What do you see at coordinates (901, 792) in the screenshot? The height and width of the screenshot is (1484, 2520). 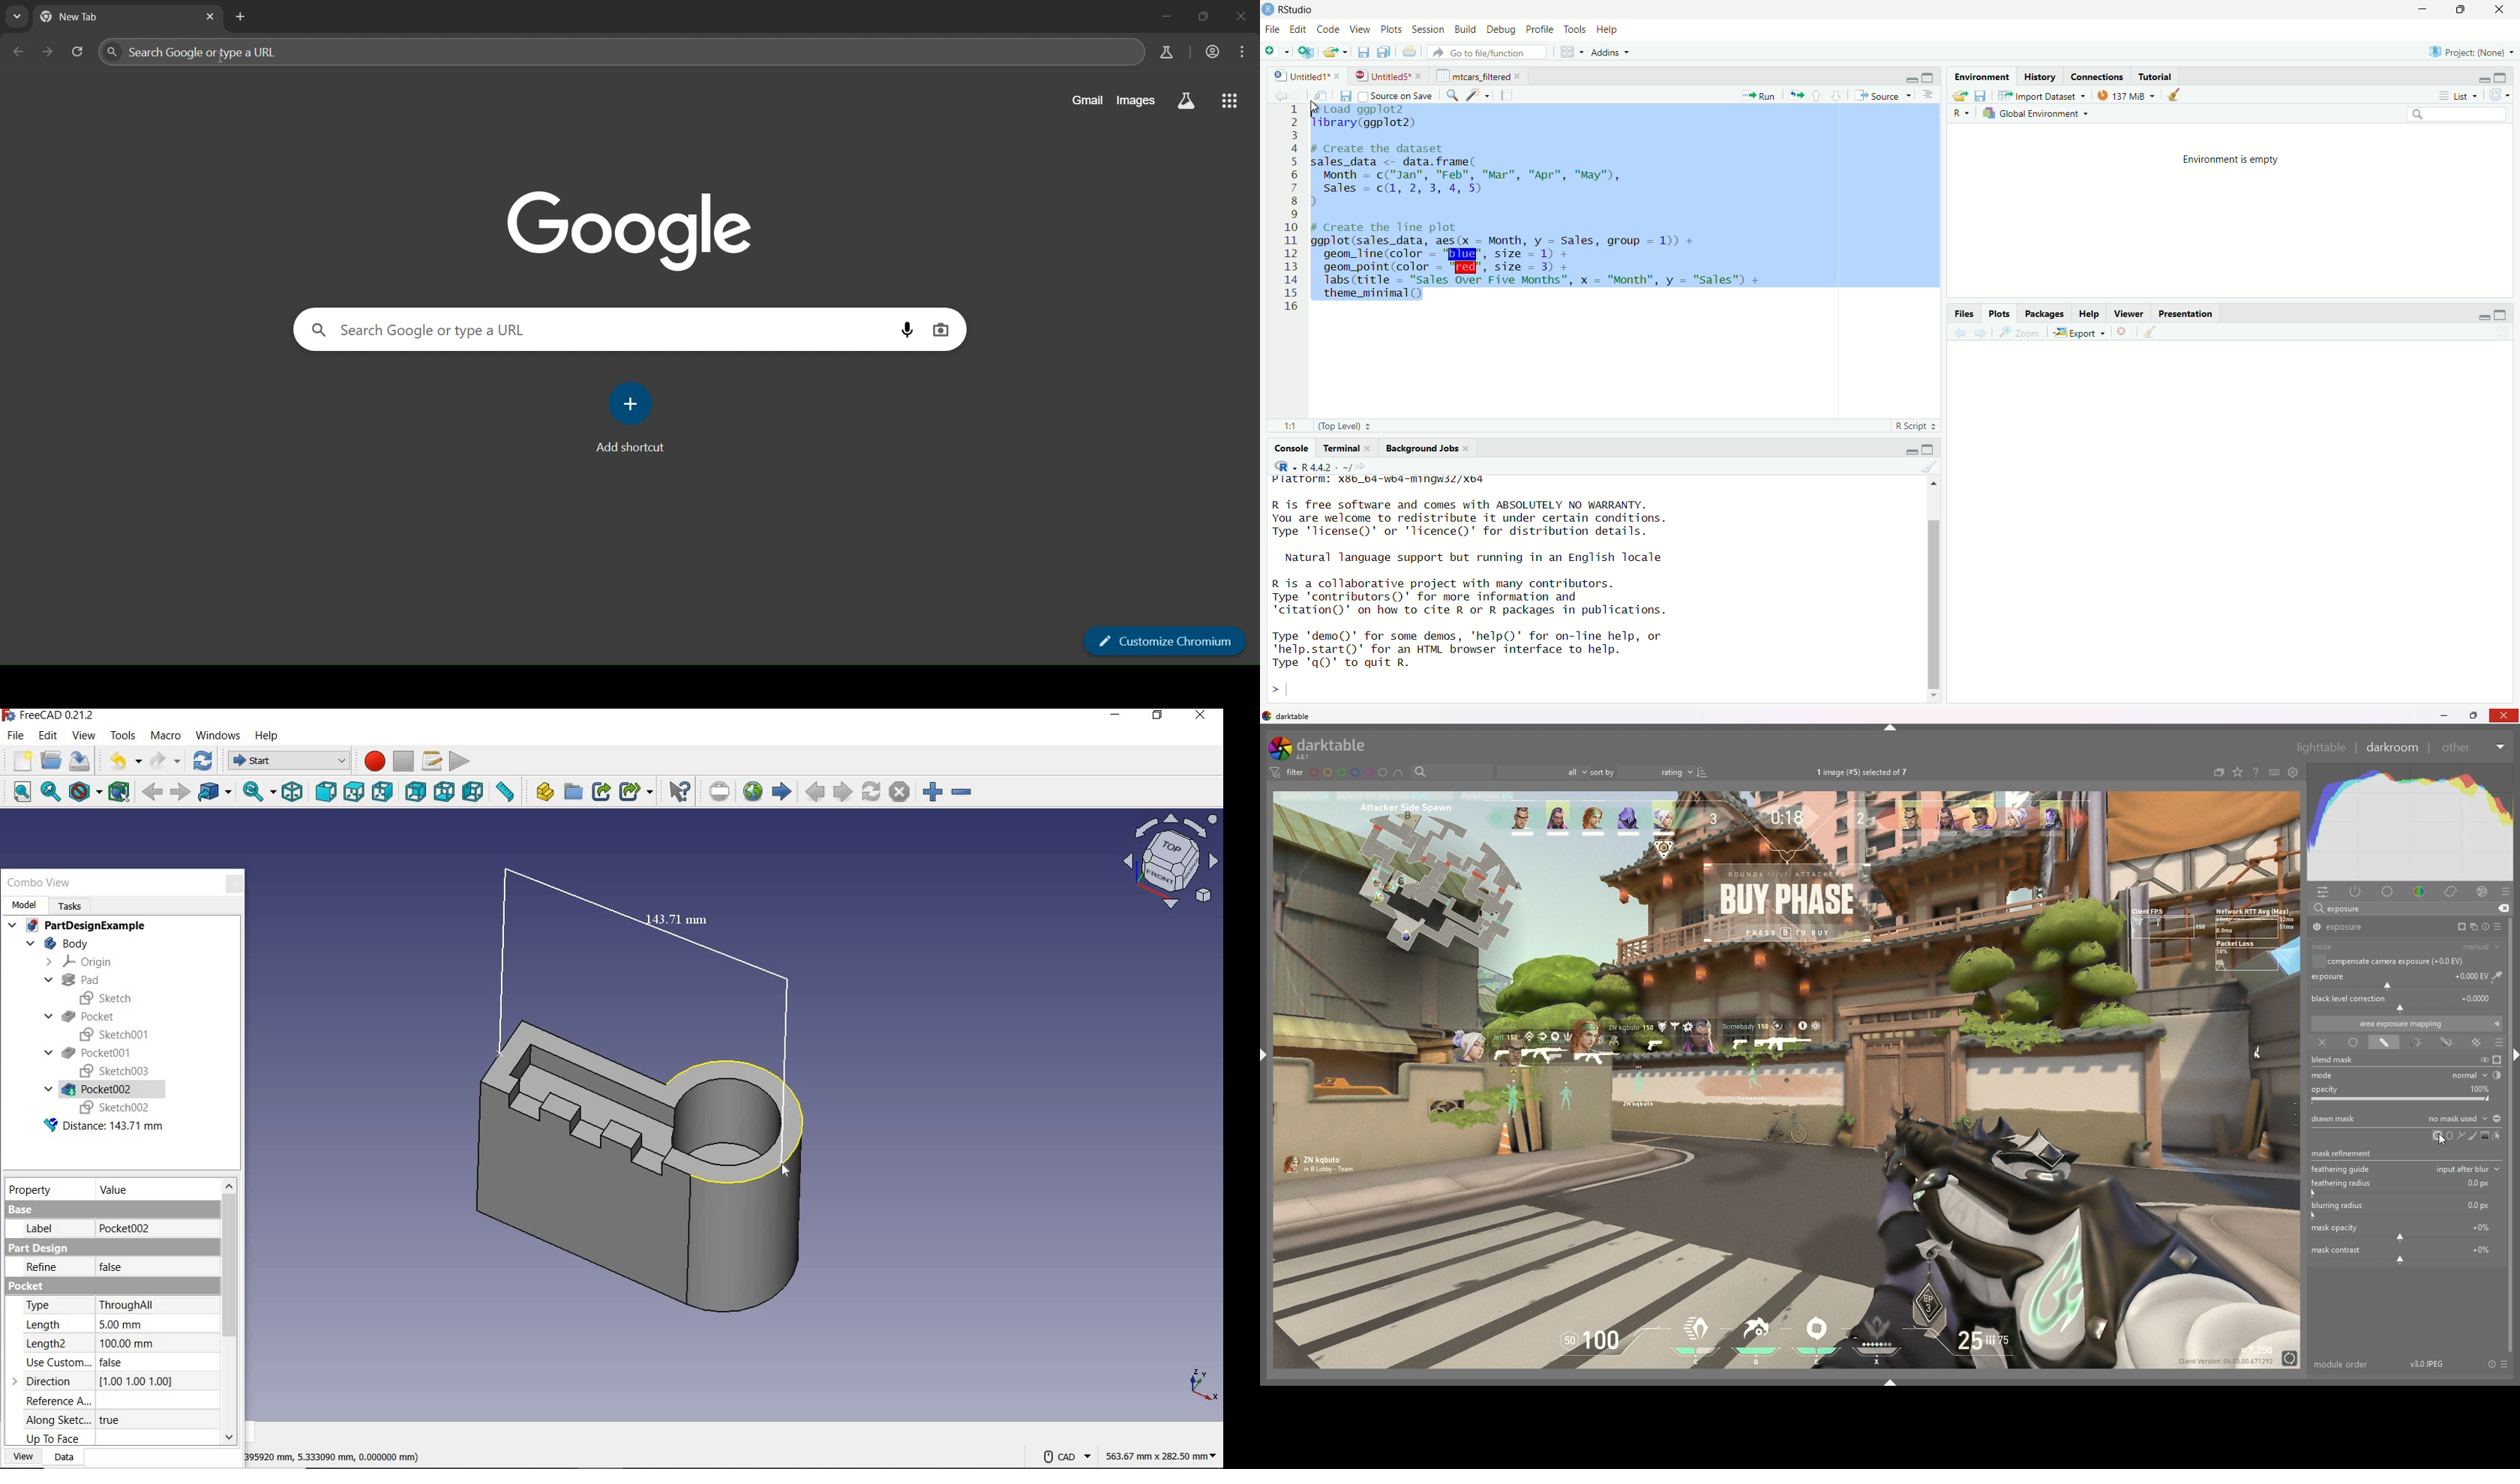 I see `stop loading` at bounding box center [901, 792].